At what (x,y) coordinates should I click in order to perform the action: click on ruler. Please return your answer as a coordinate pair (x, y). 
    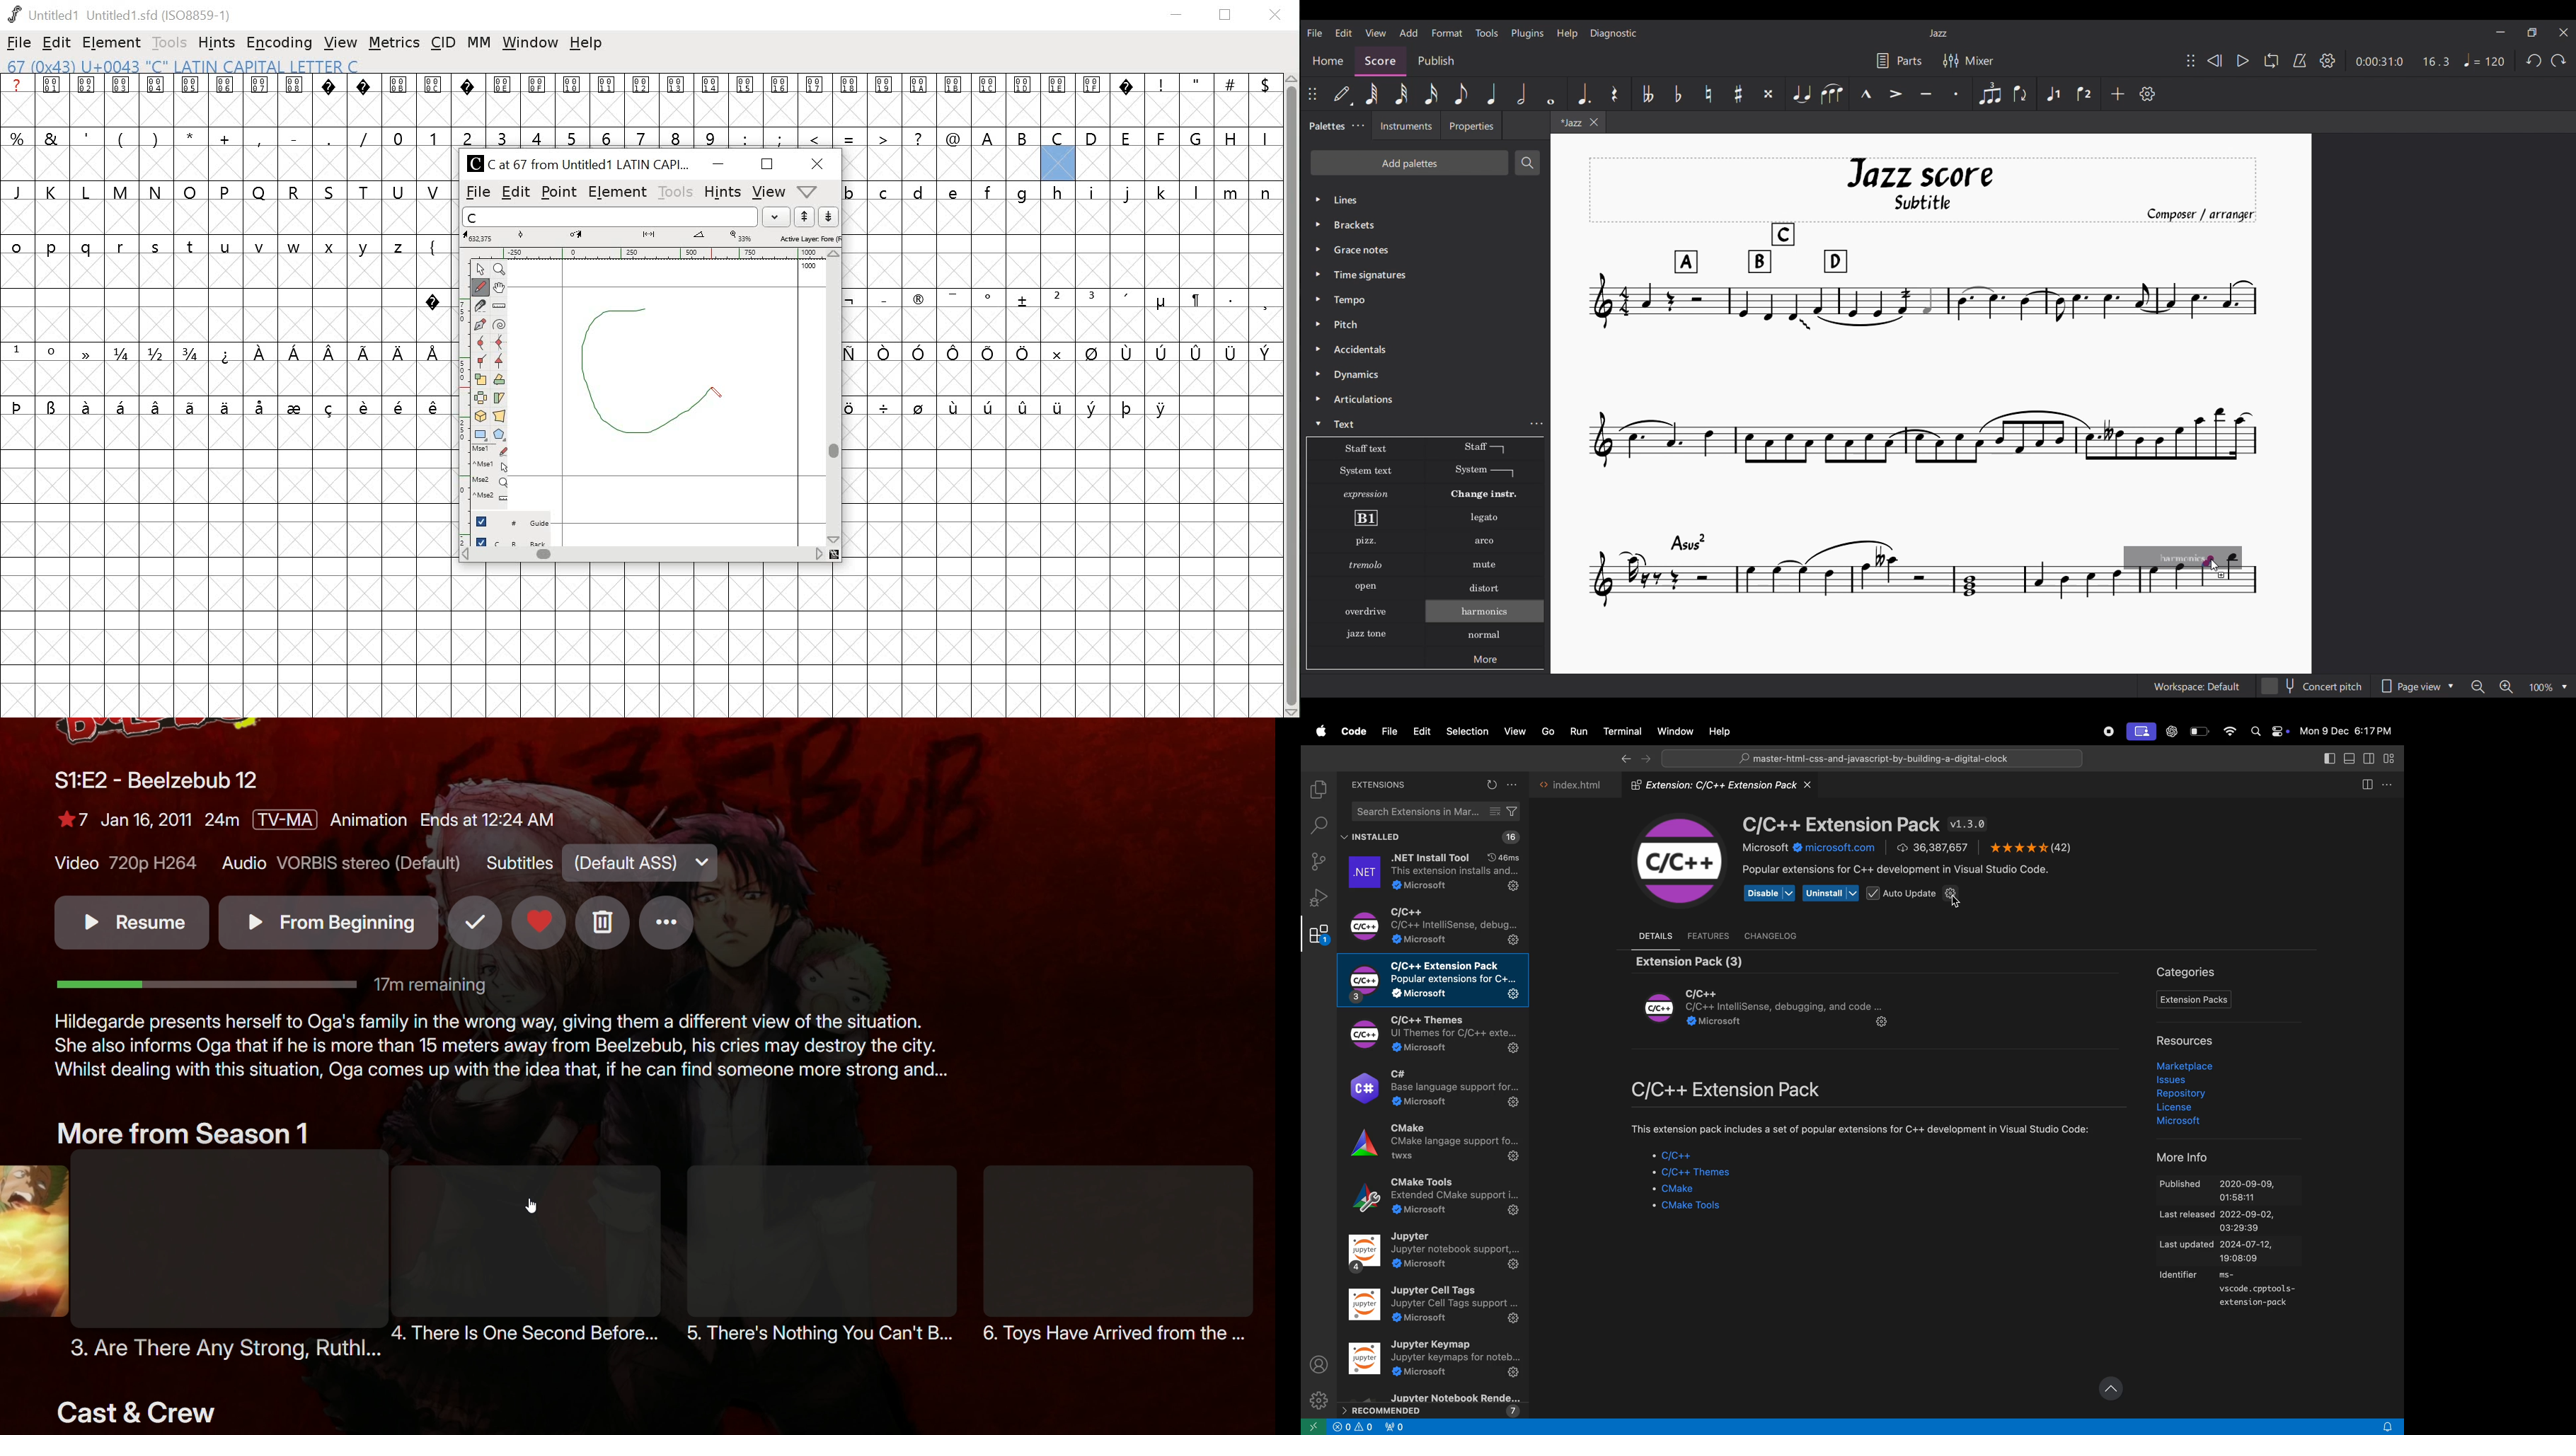
    Looking at the image, I should click on (650, 252).